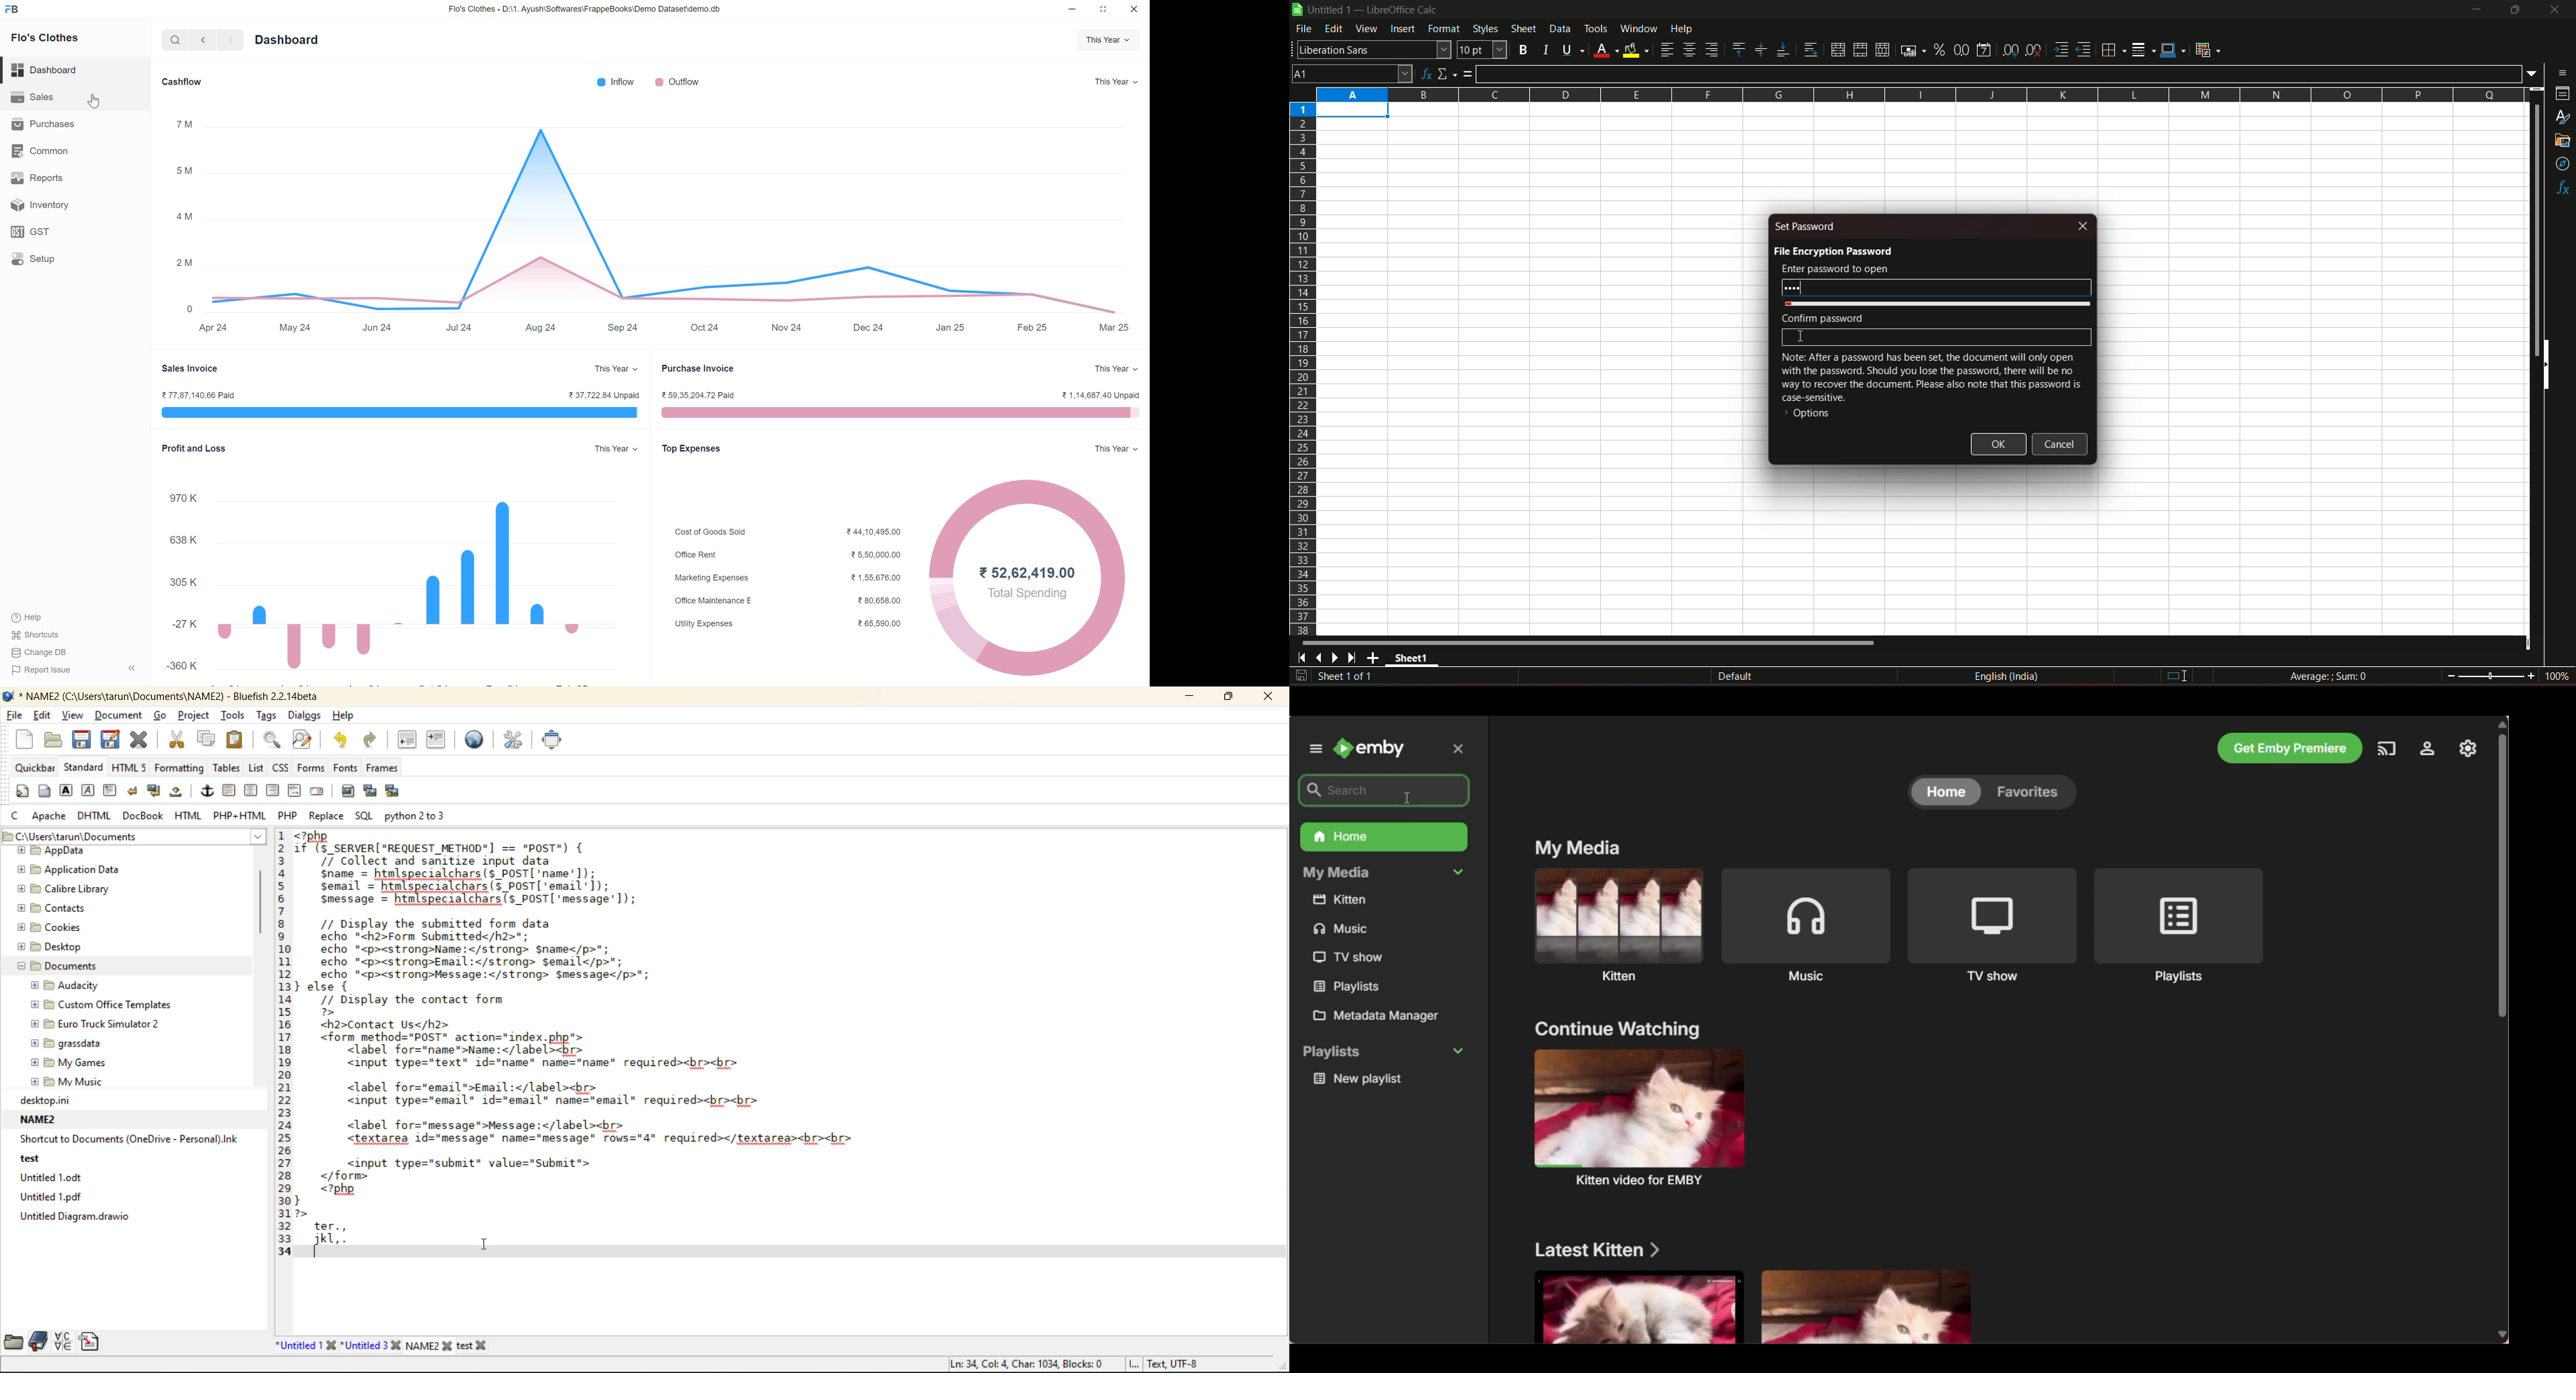 Image resolution: width=2576 pixels, height=1400 pixels. I want to click on increase indent, so click(2060, 49).